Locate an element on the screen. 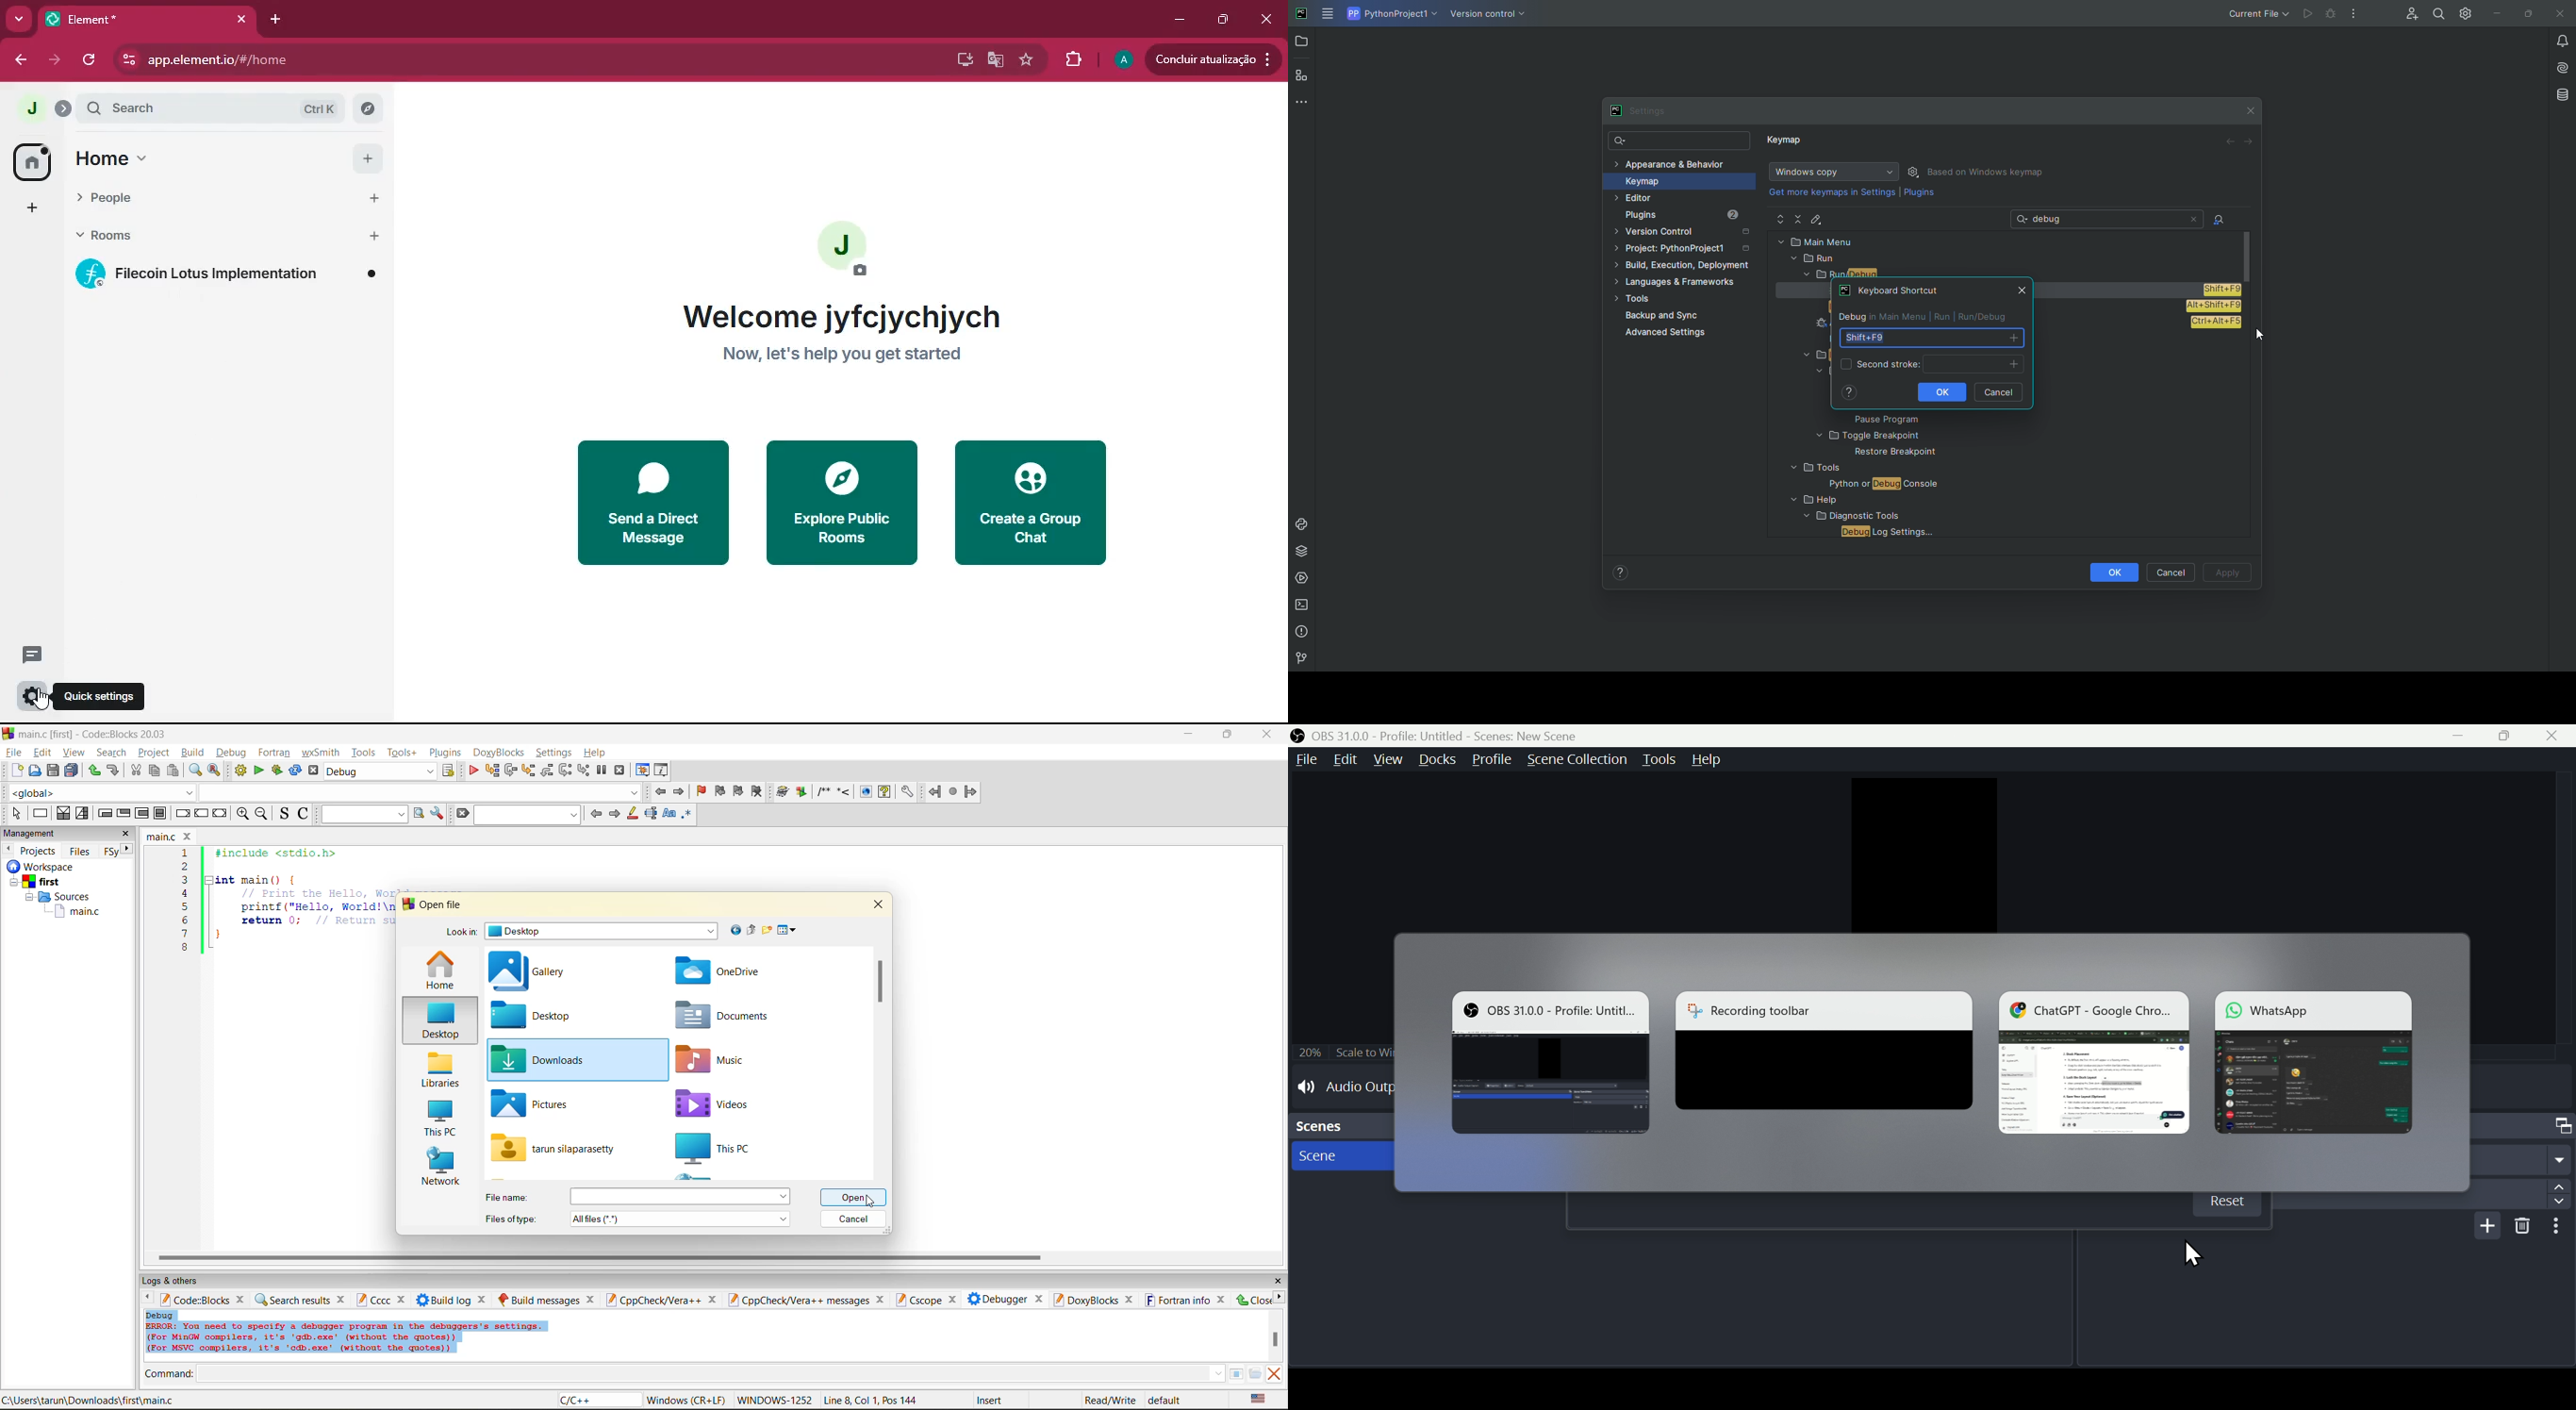 This screenshot has height=1428, width=2576. cursor is located at coordinates (869, 1201).